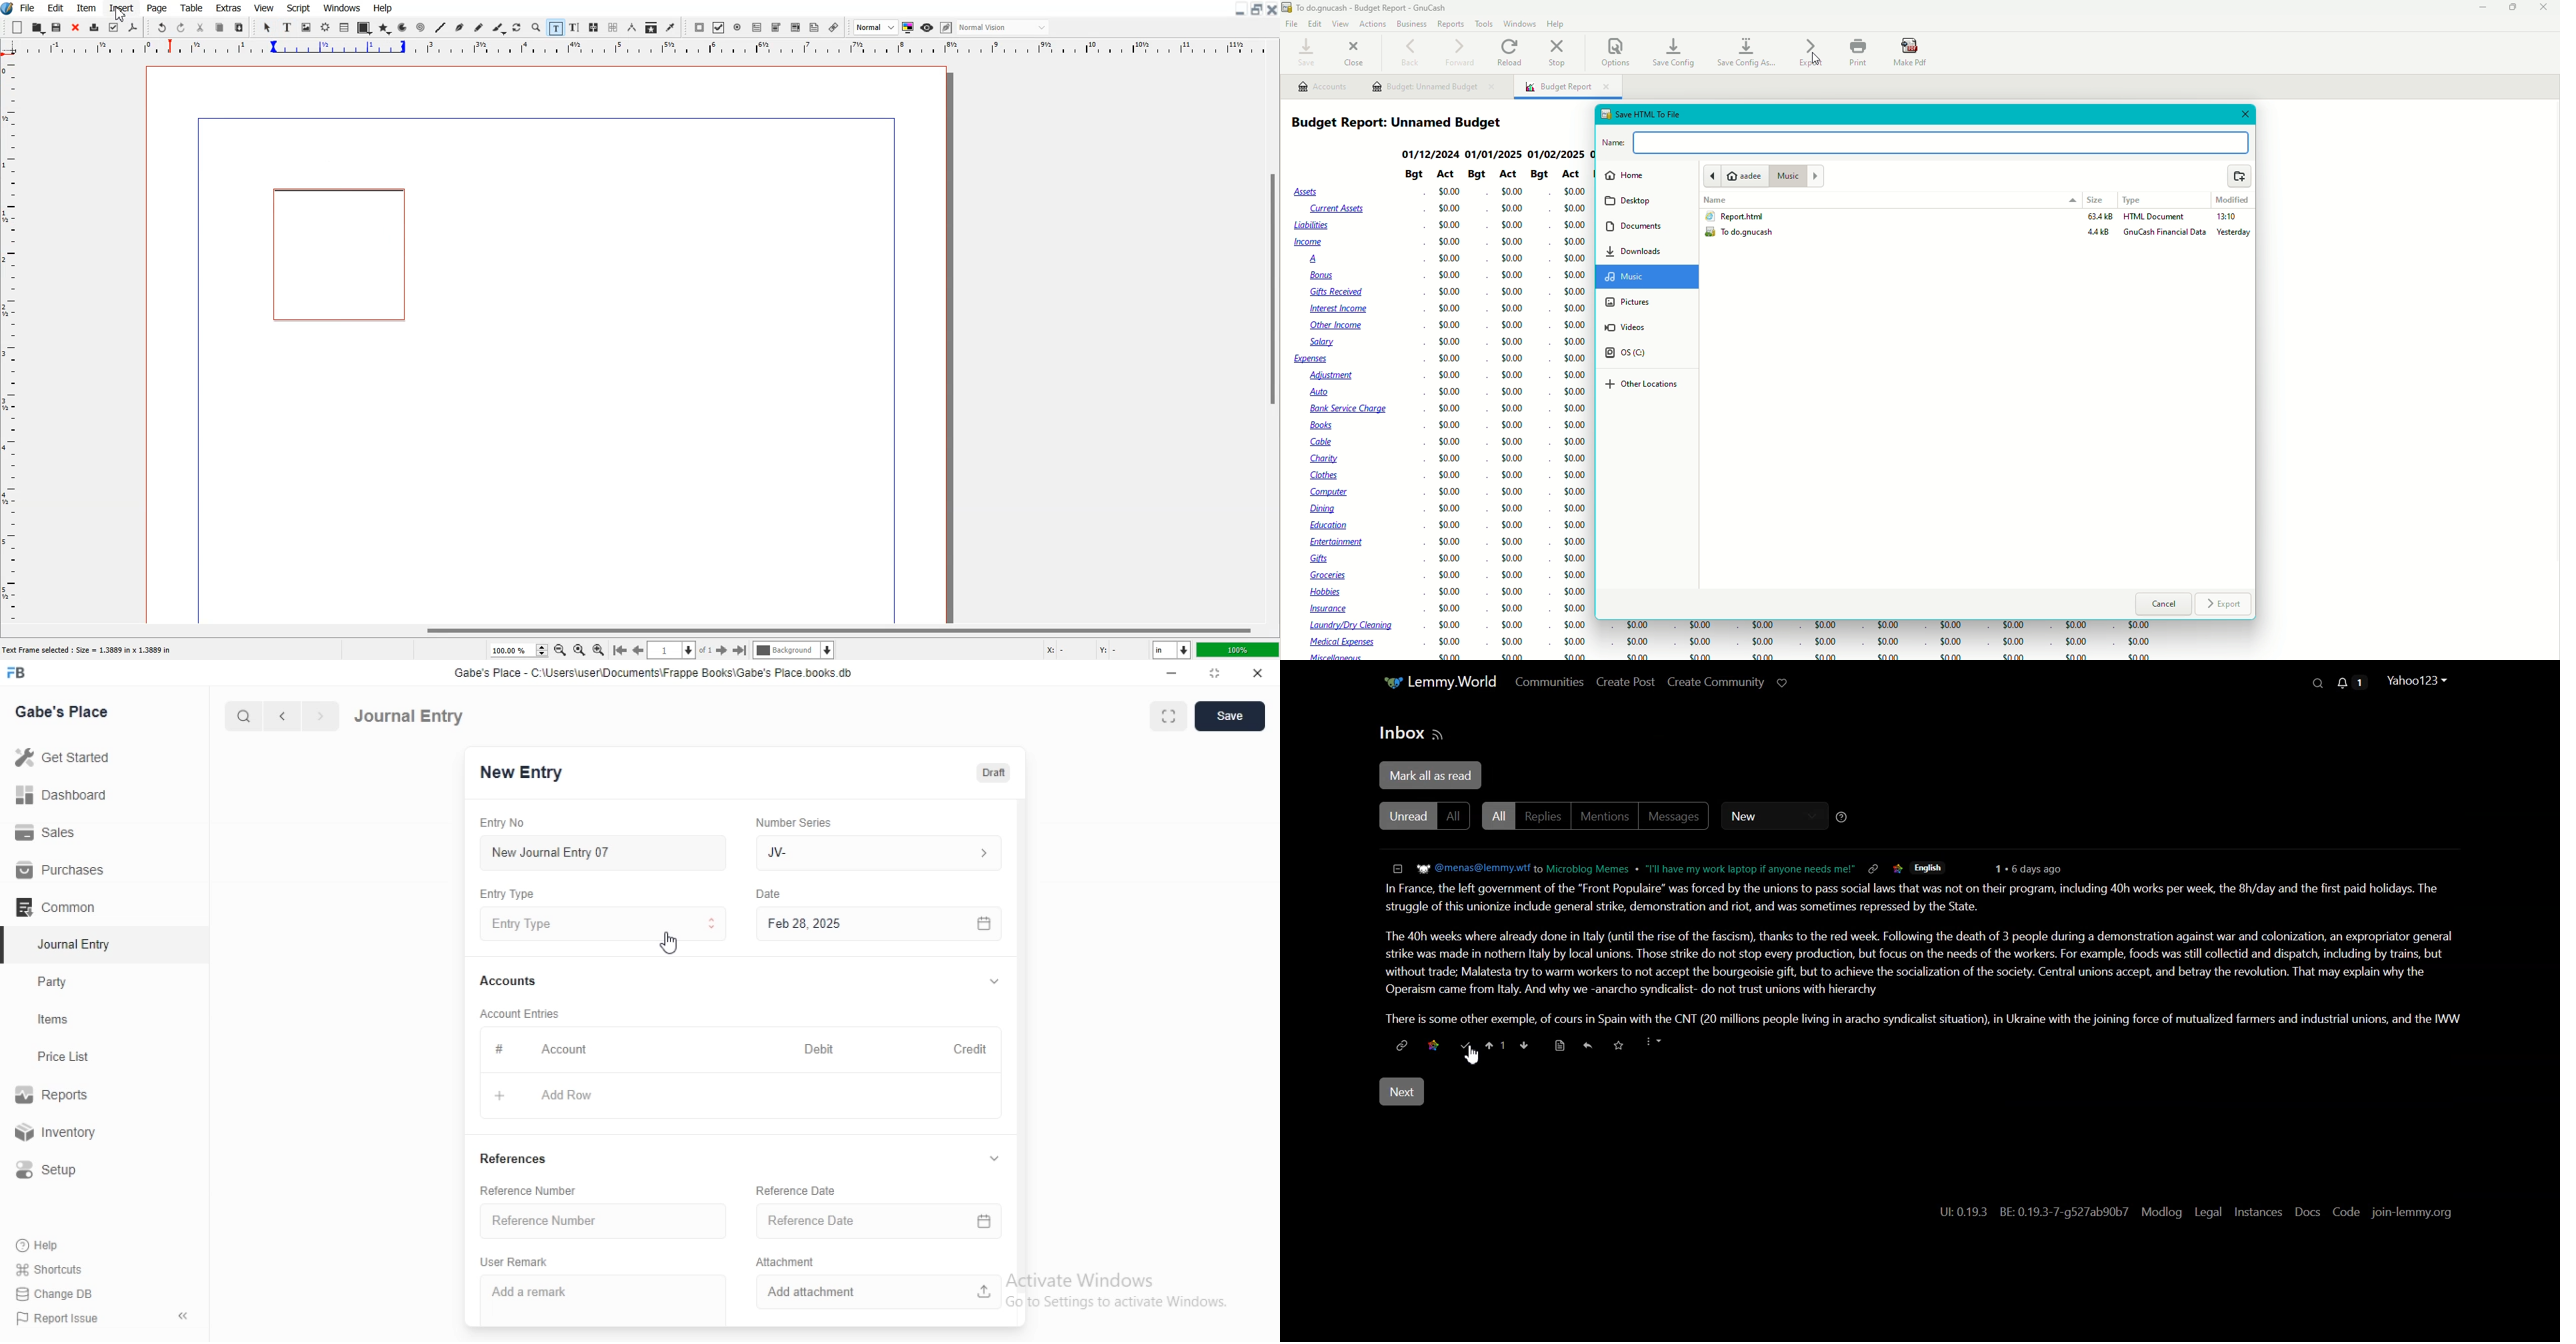  Describe the element at coordinates (815, 1047) in the screenshot. I see `Debit` at that location.